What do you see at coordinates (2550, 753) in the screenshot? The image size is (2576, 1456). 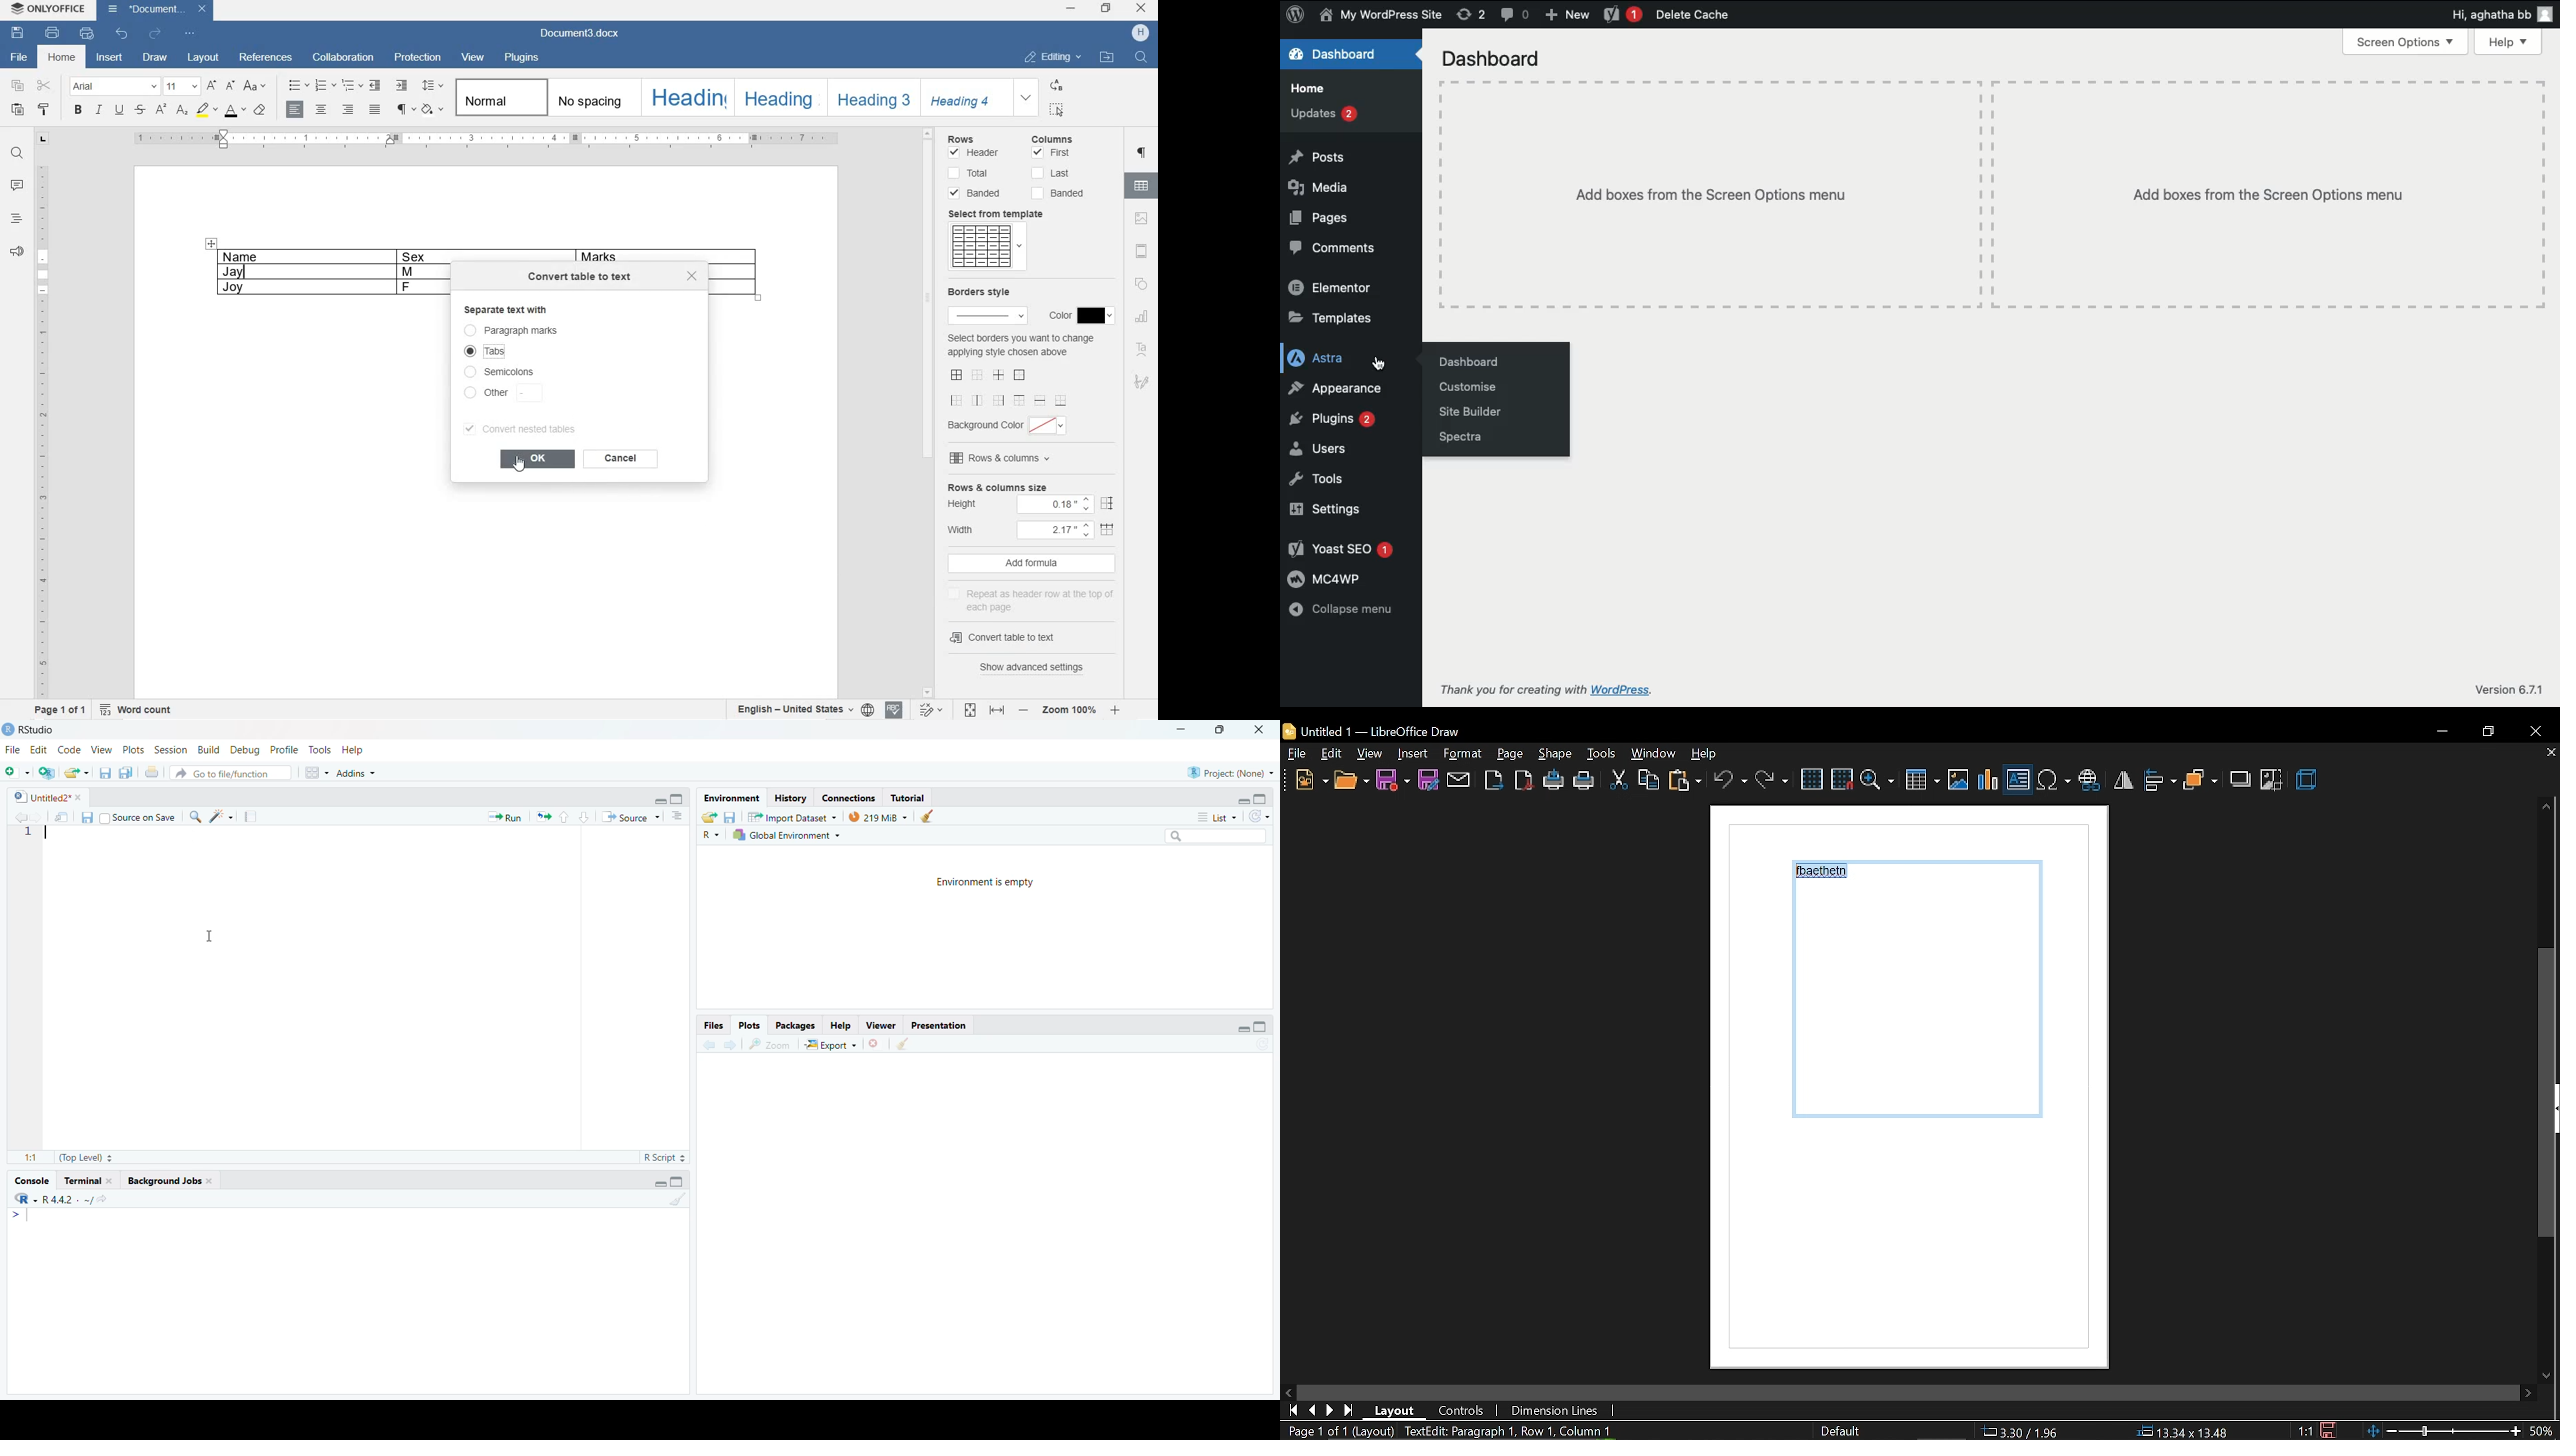 I see `CLose tab` at bounding box center [2550, 753].